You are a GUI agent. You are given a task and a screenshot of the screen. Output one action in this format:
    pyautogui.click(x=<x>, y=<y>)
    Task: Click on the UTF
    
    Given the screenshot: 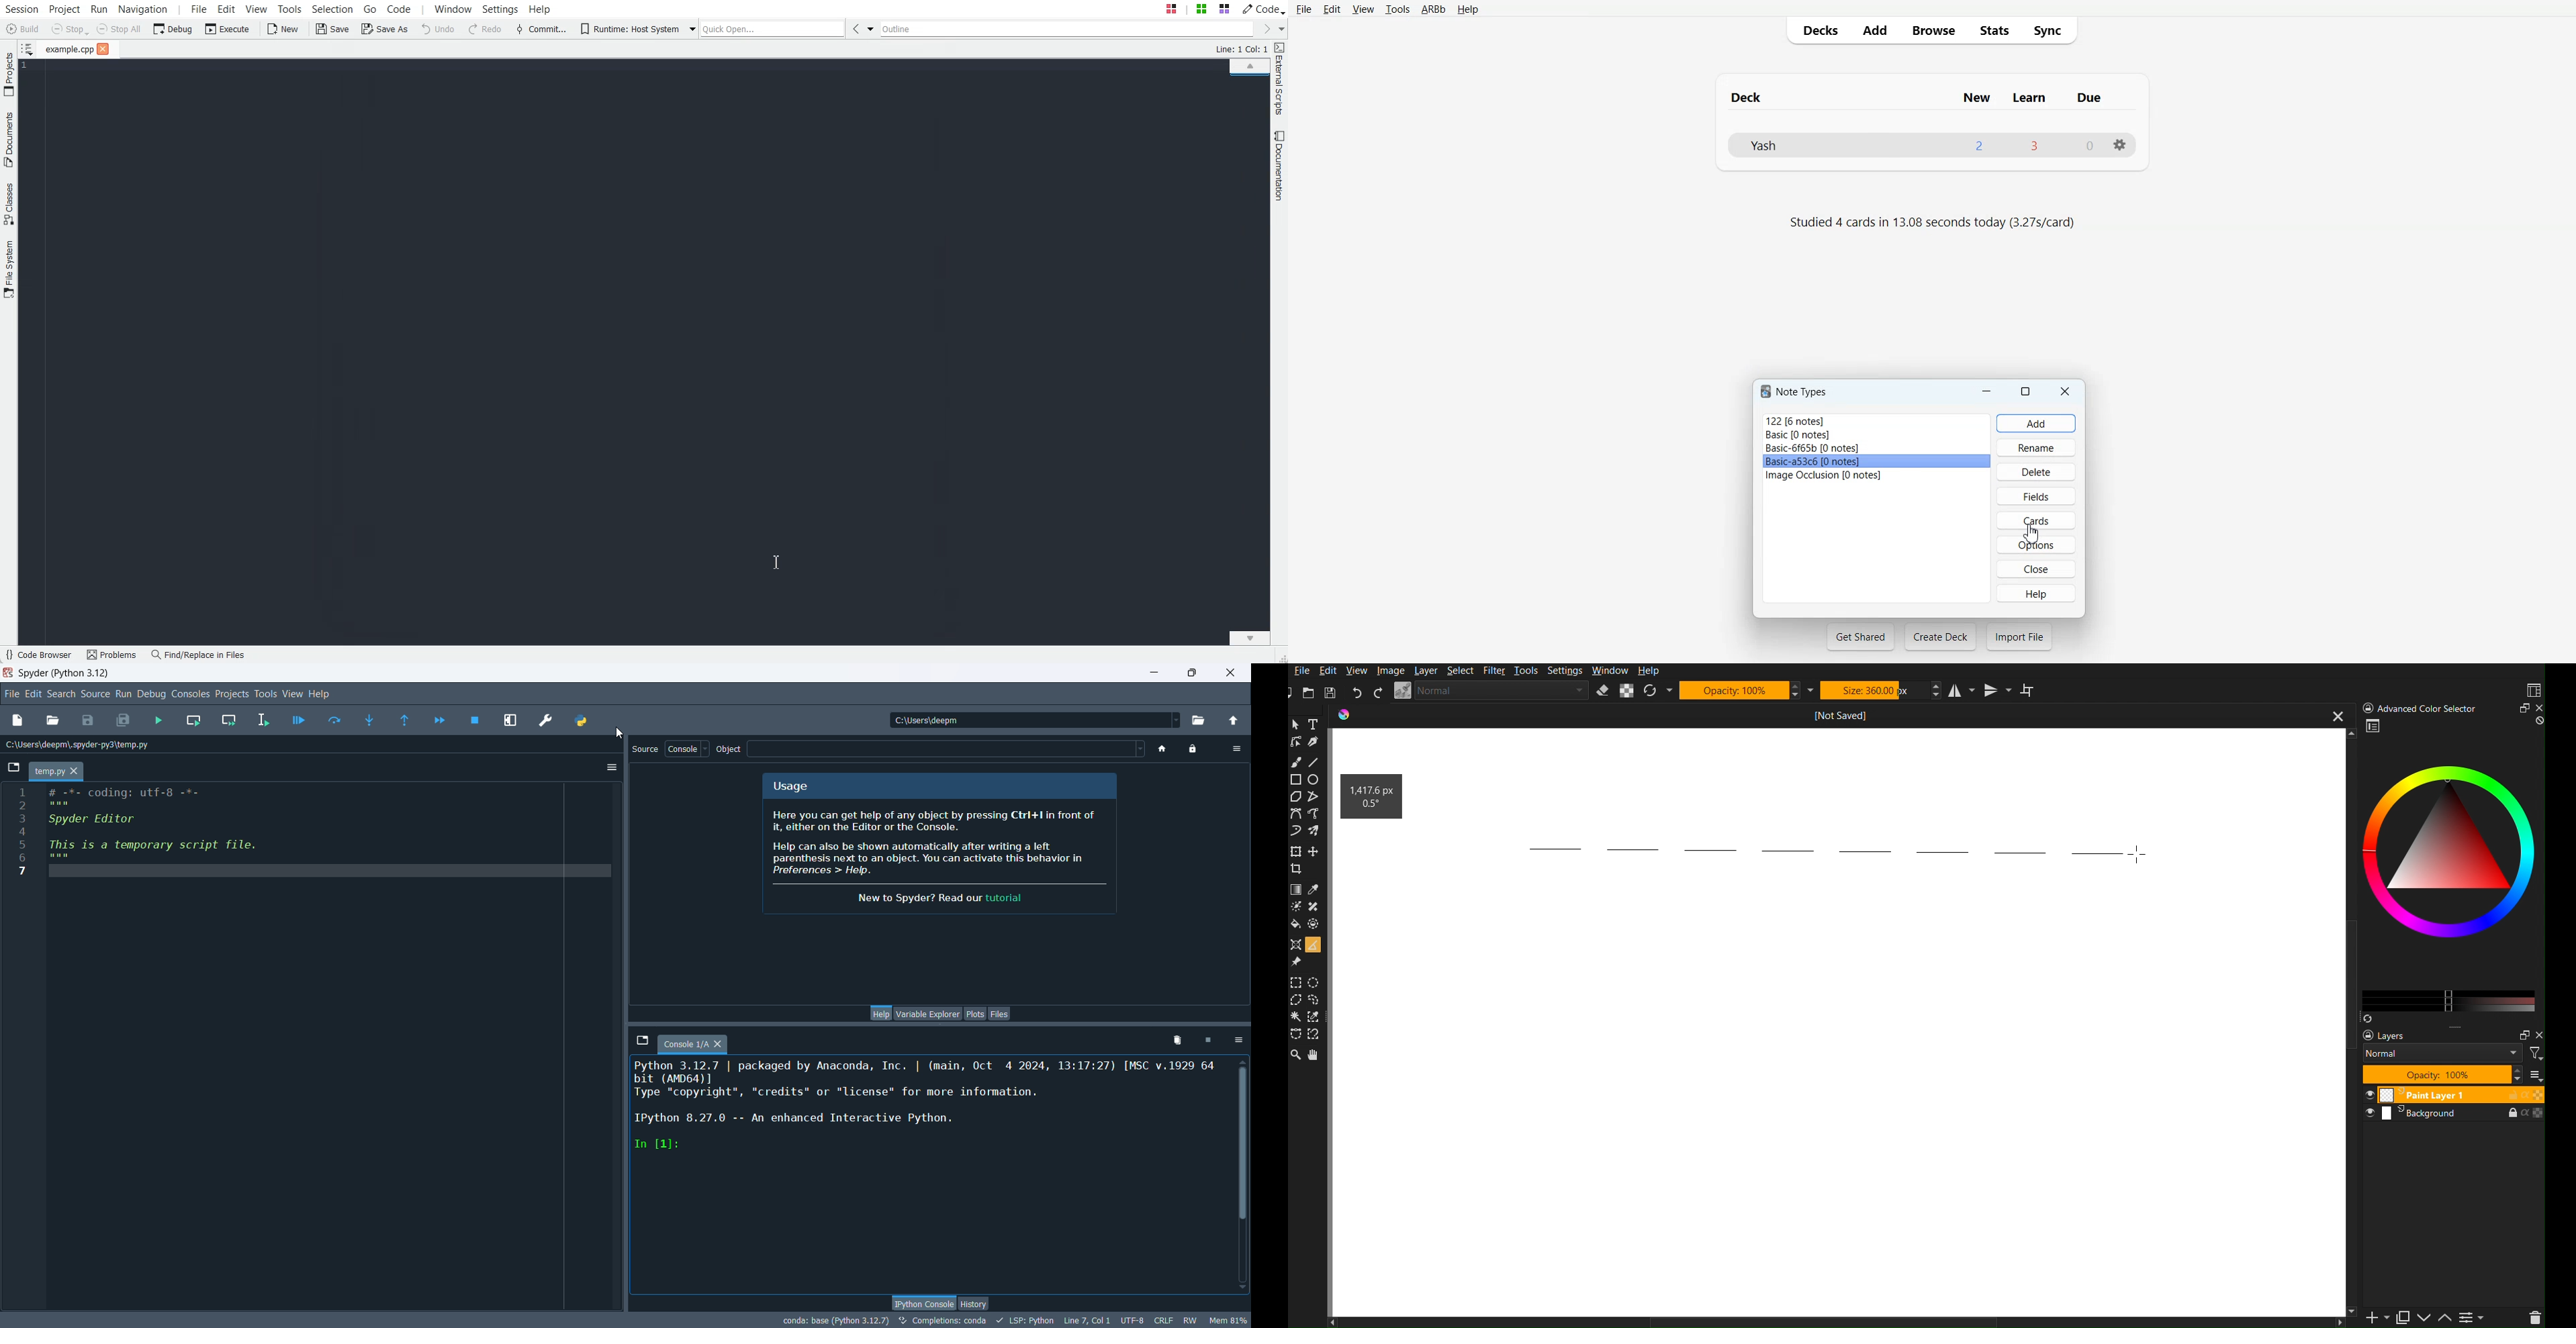 What is the action you would take?
    pyautogui.click(x=1133, y=1320)
    